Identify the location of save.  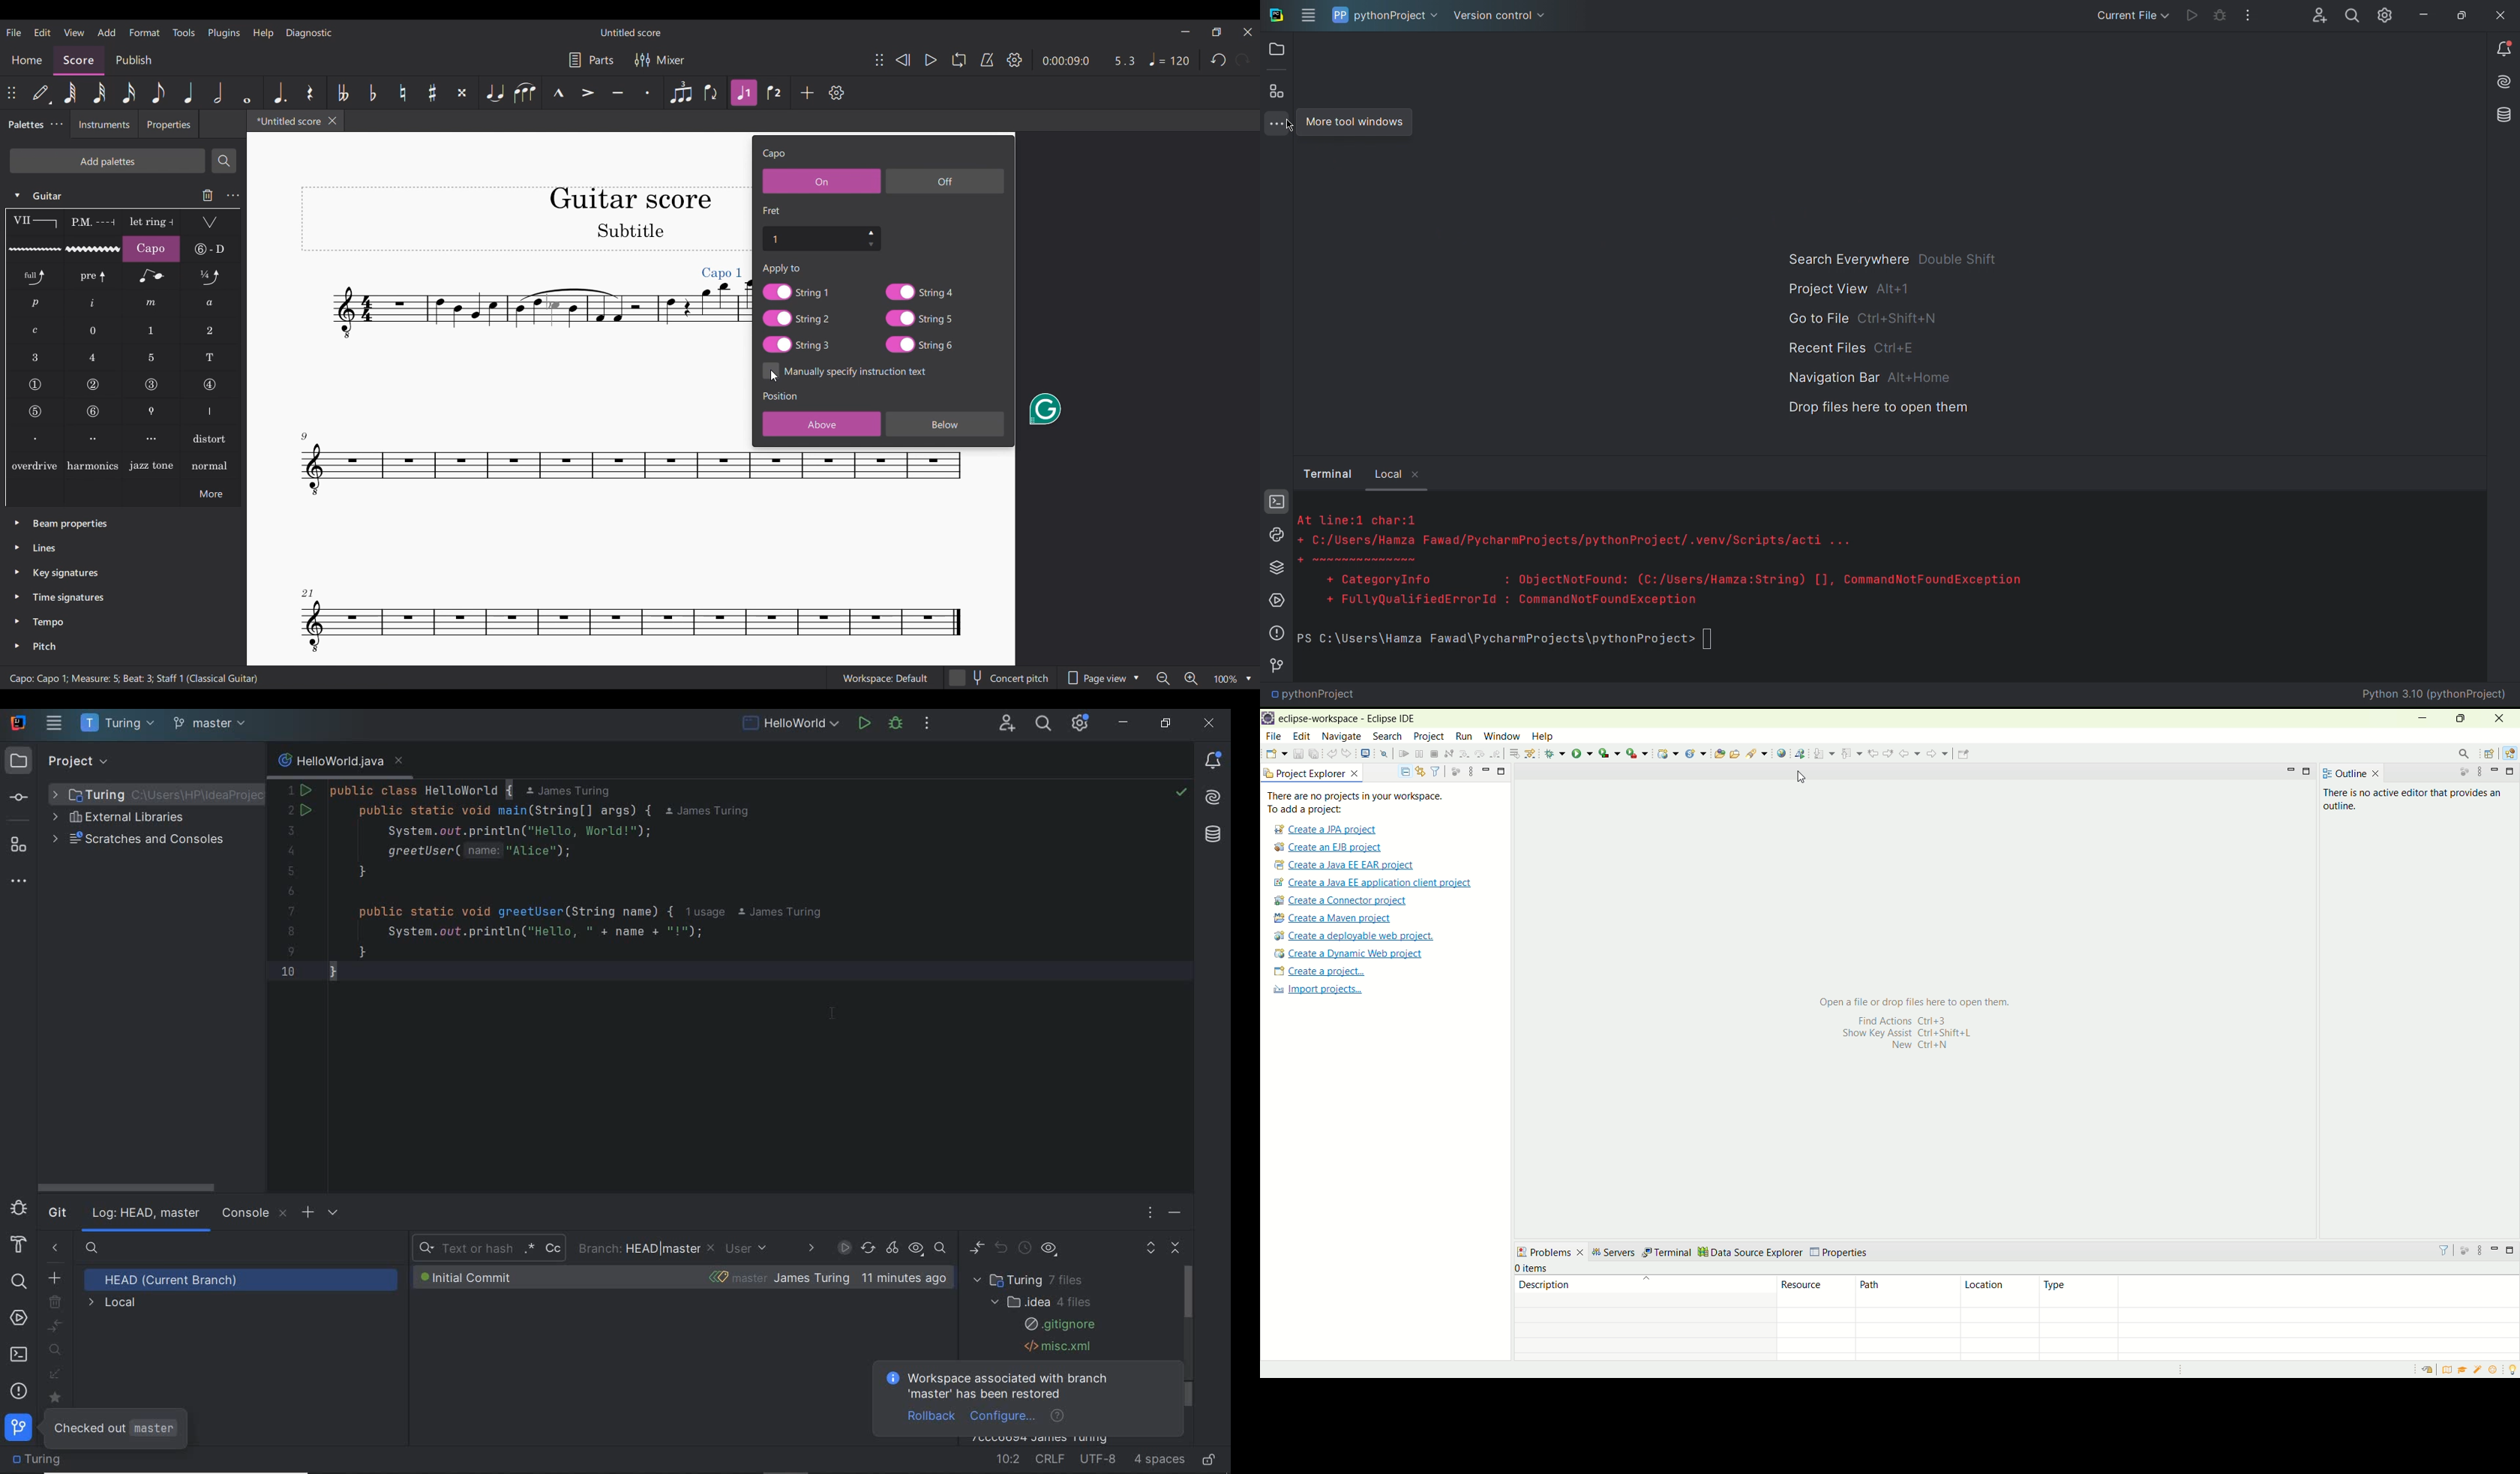
(1299, 754).